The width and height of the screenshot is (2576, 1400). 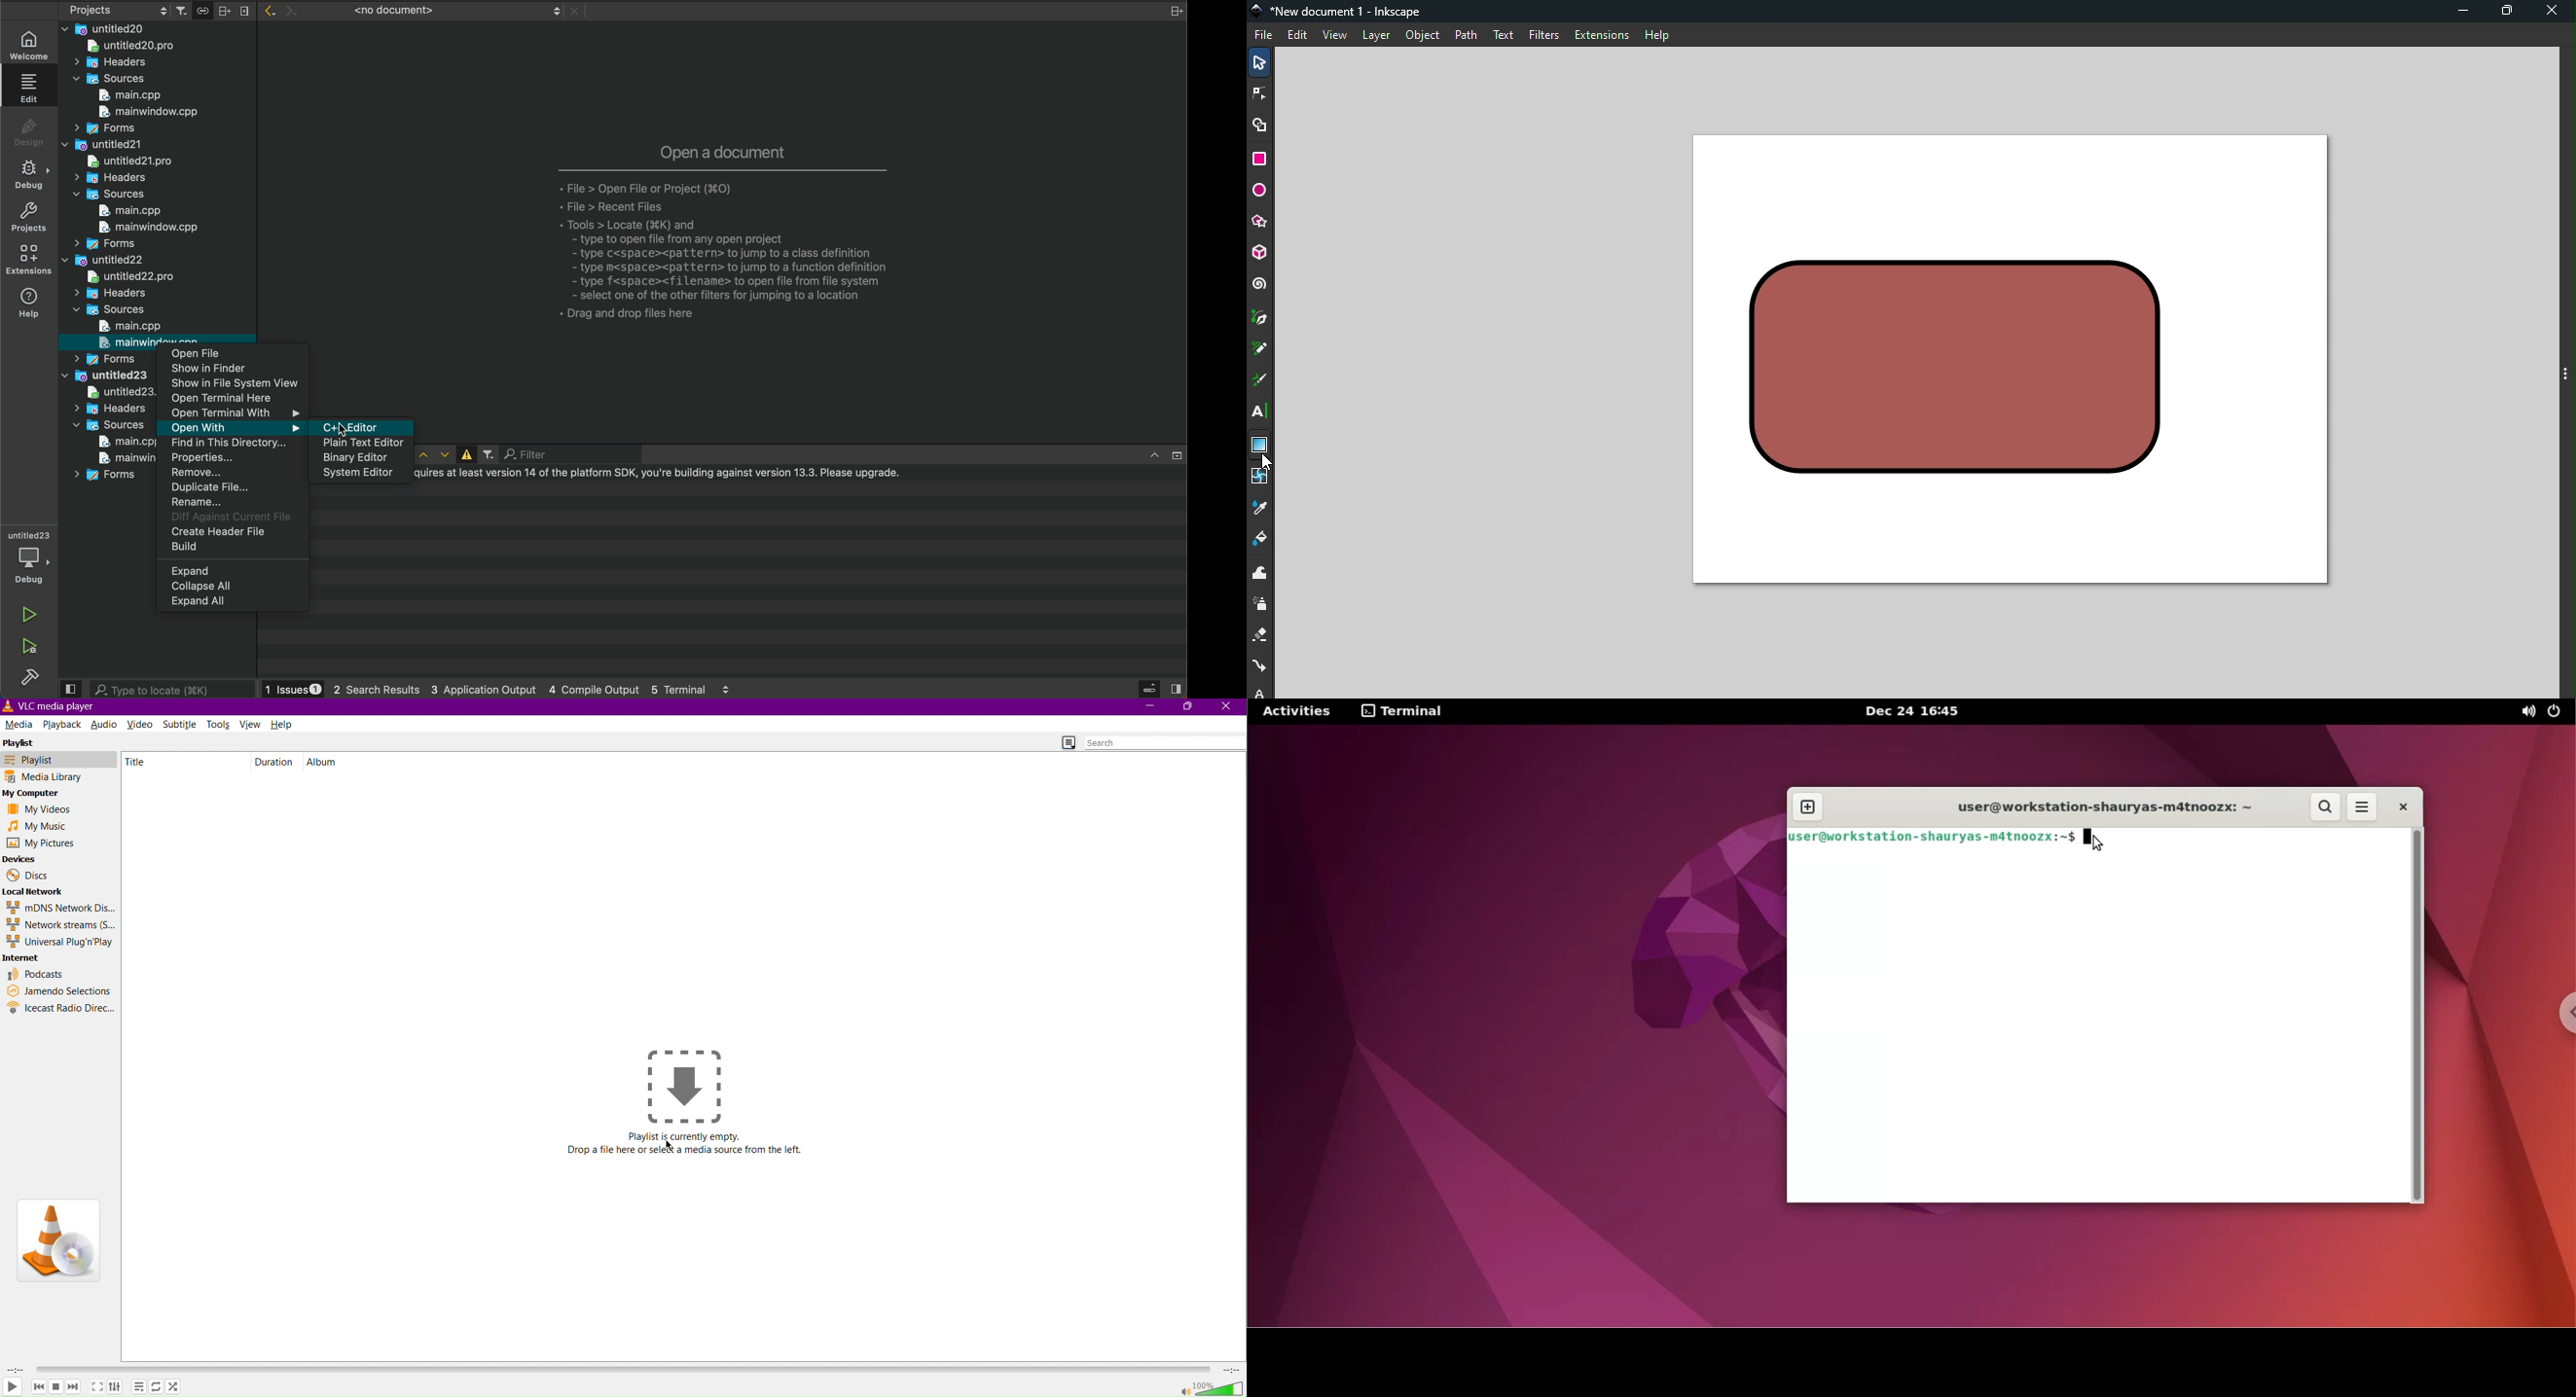 I want to click on filter, so click(x=488, y=456).